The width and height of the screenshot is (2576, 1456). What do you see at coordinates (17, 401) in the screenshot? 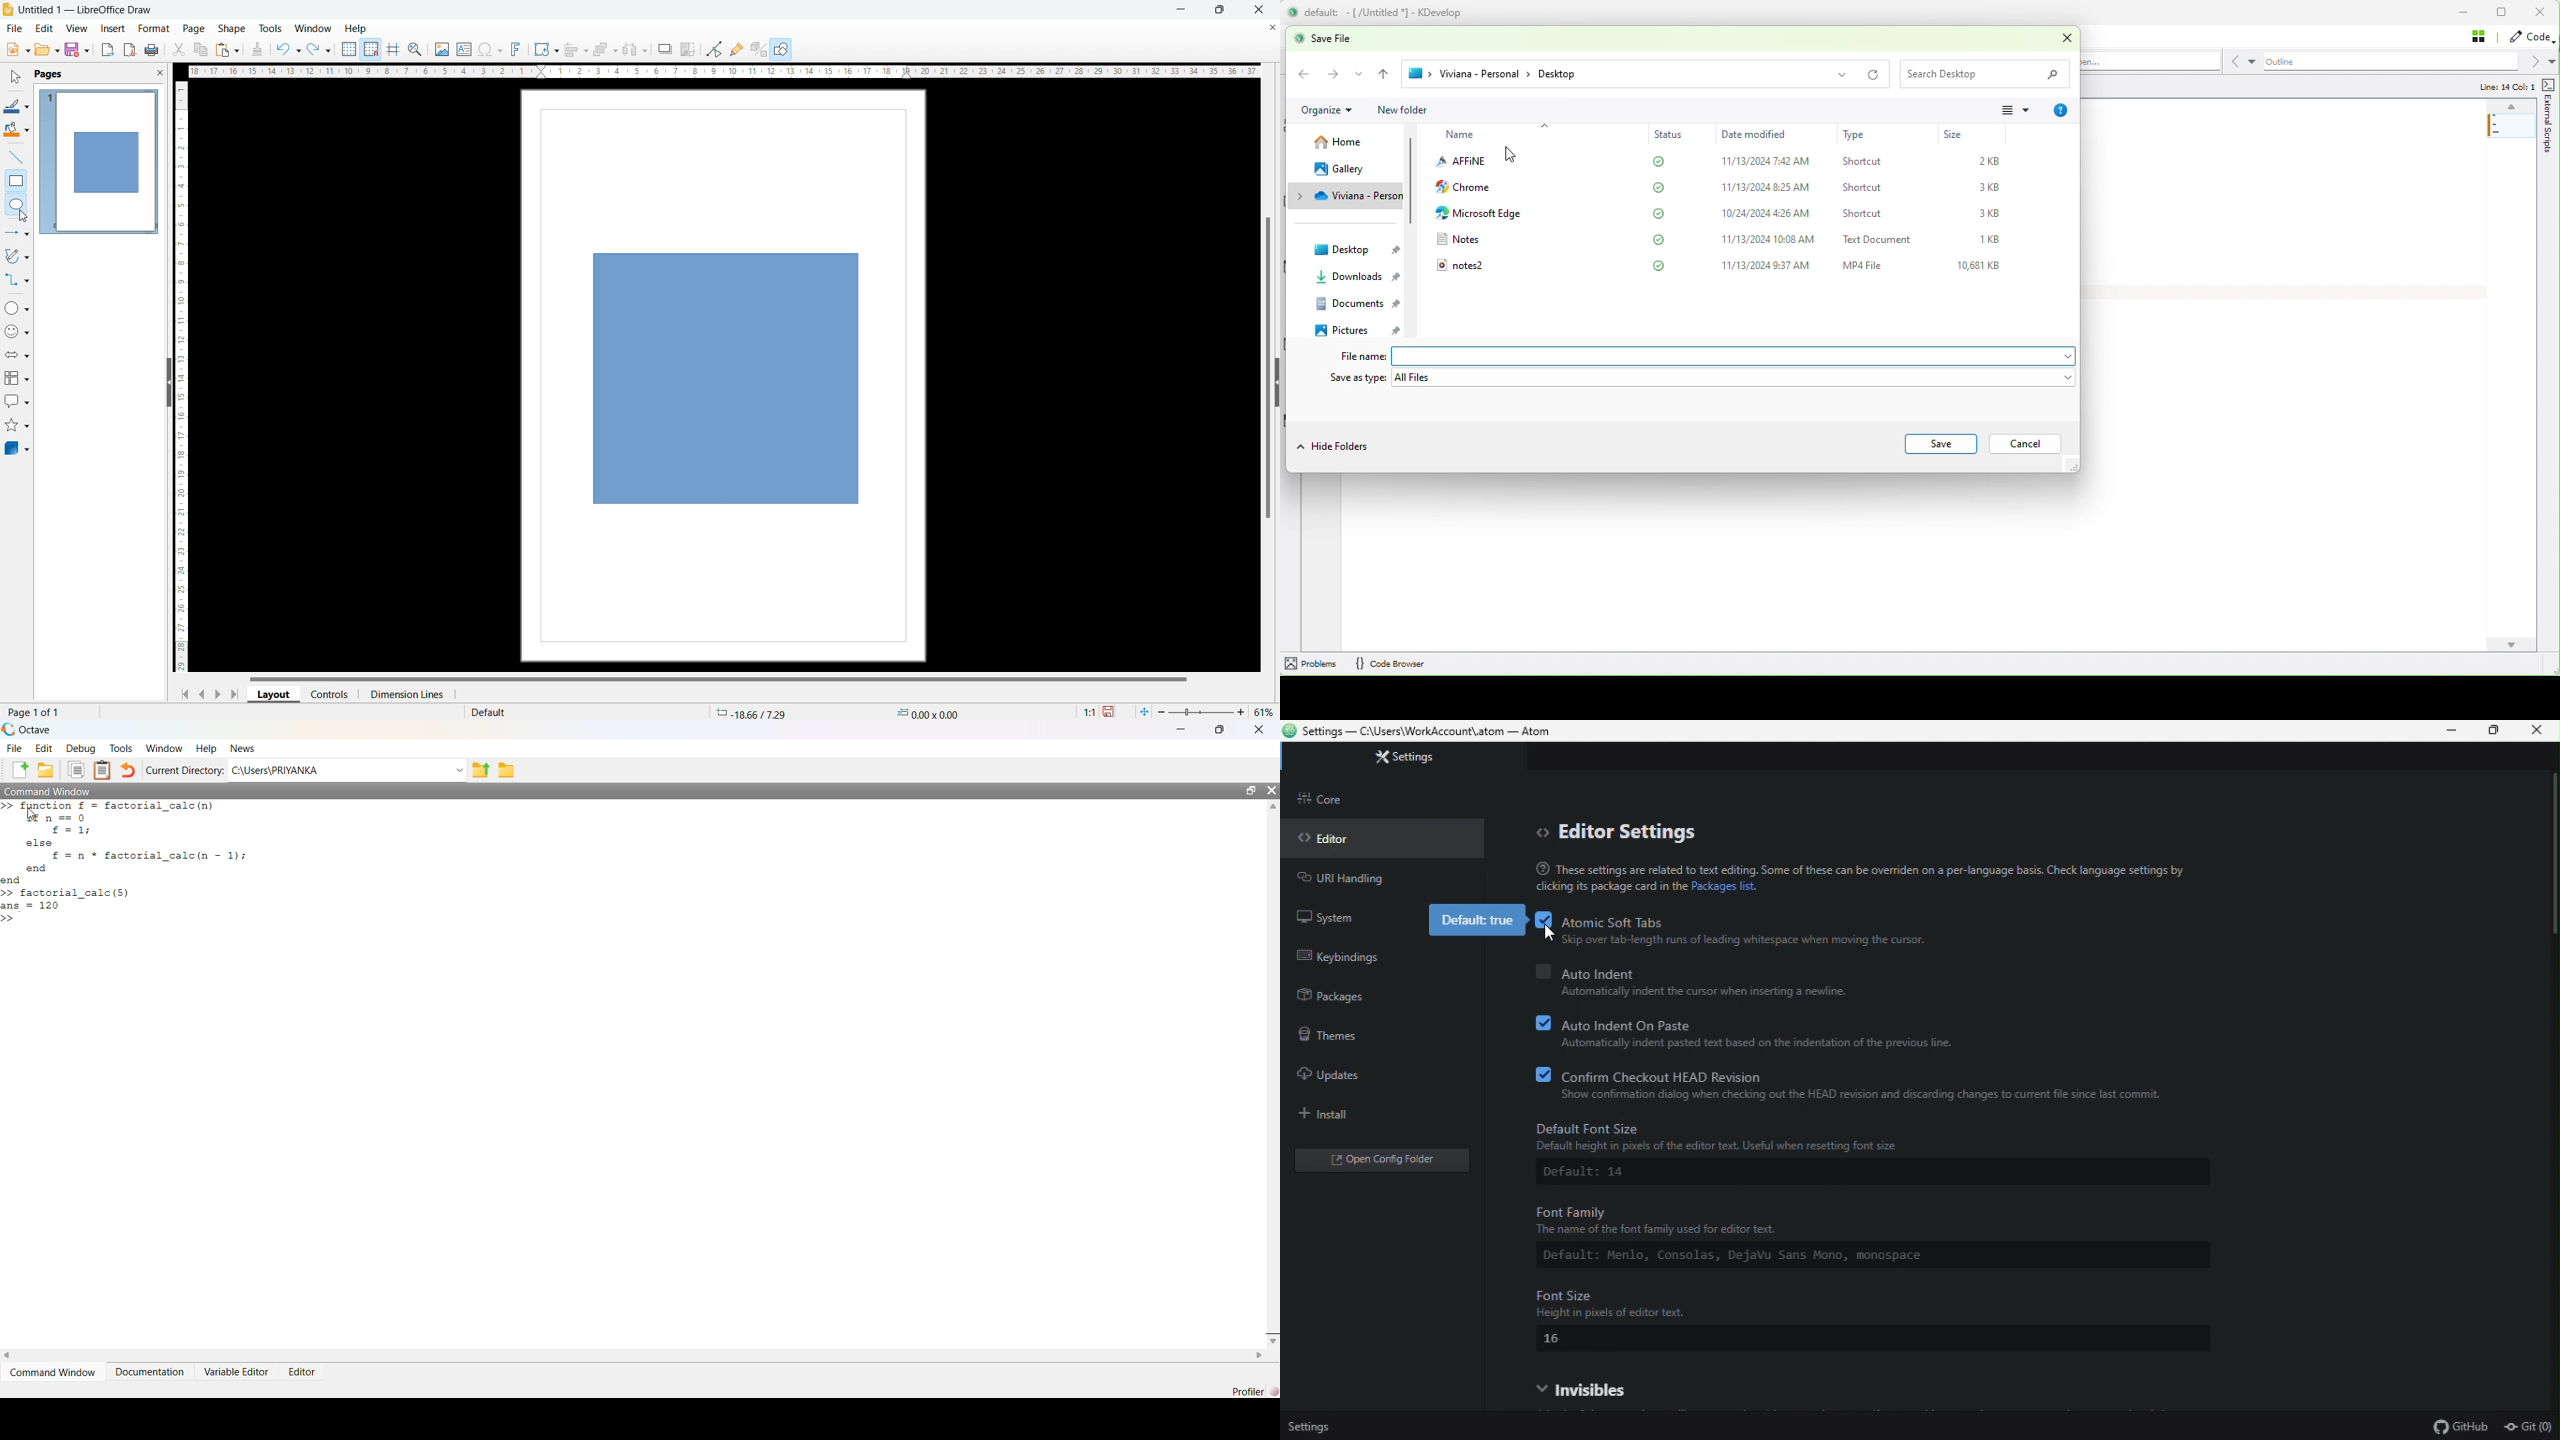
I see `callout shapes` at bounding box center [17, 401].